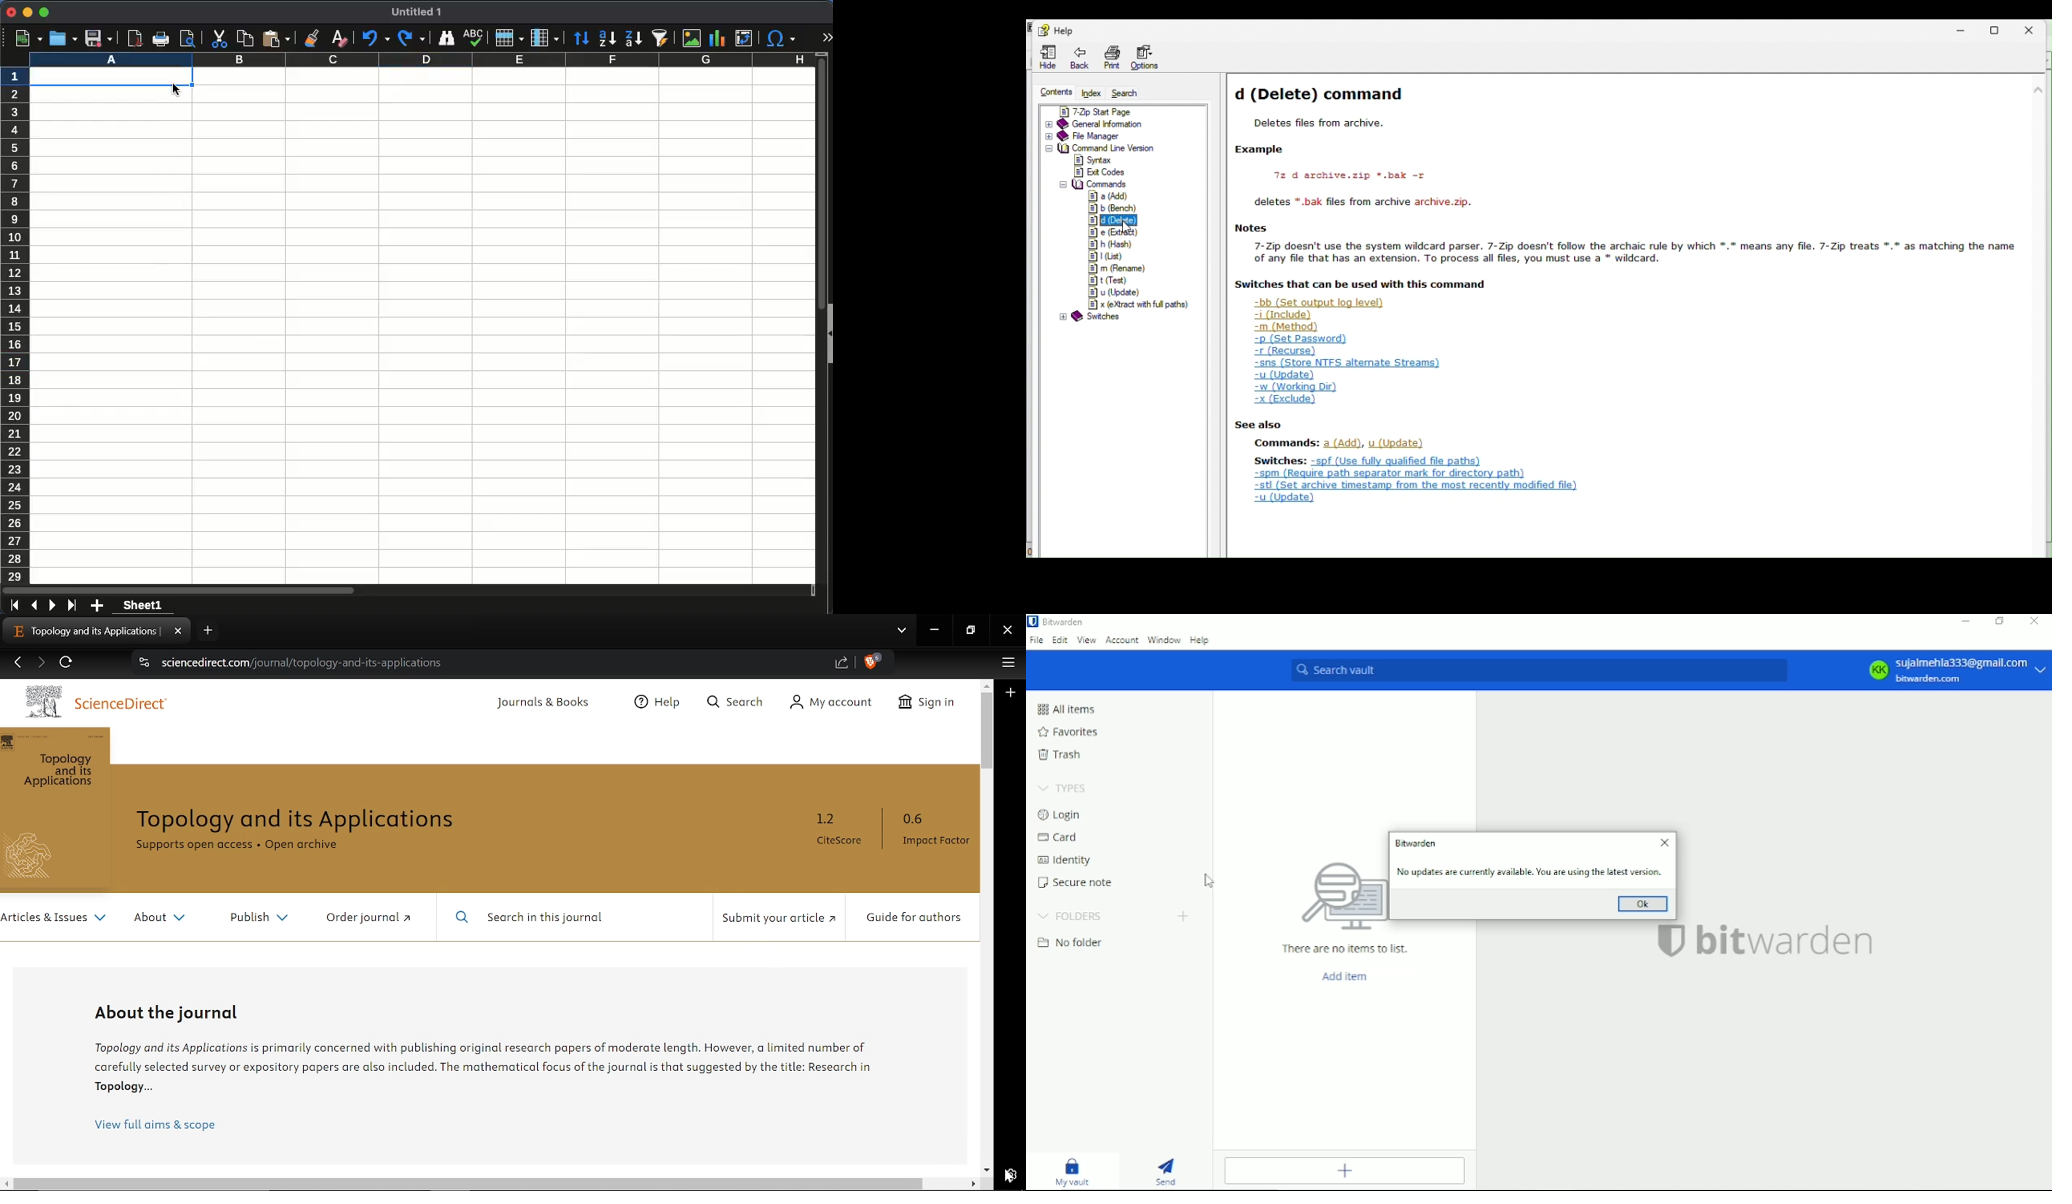  I want to click on File, so click(1037, 640).